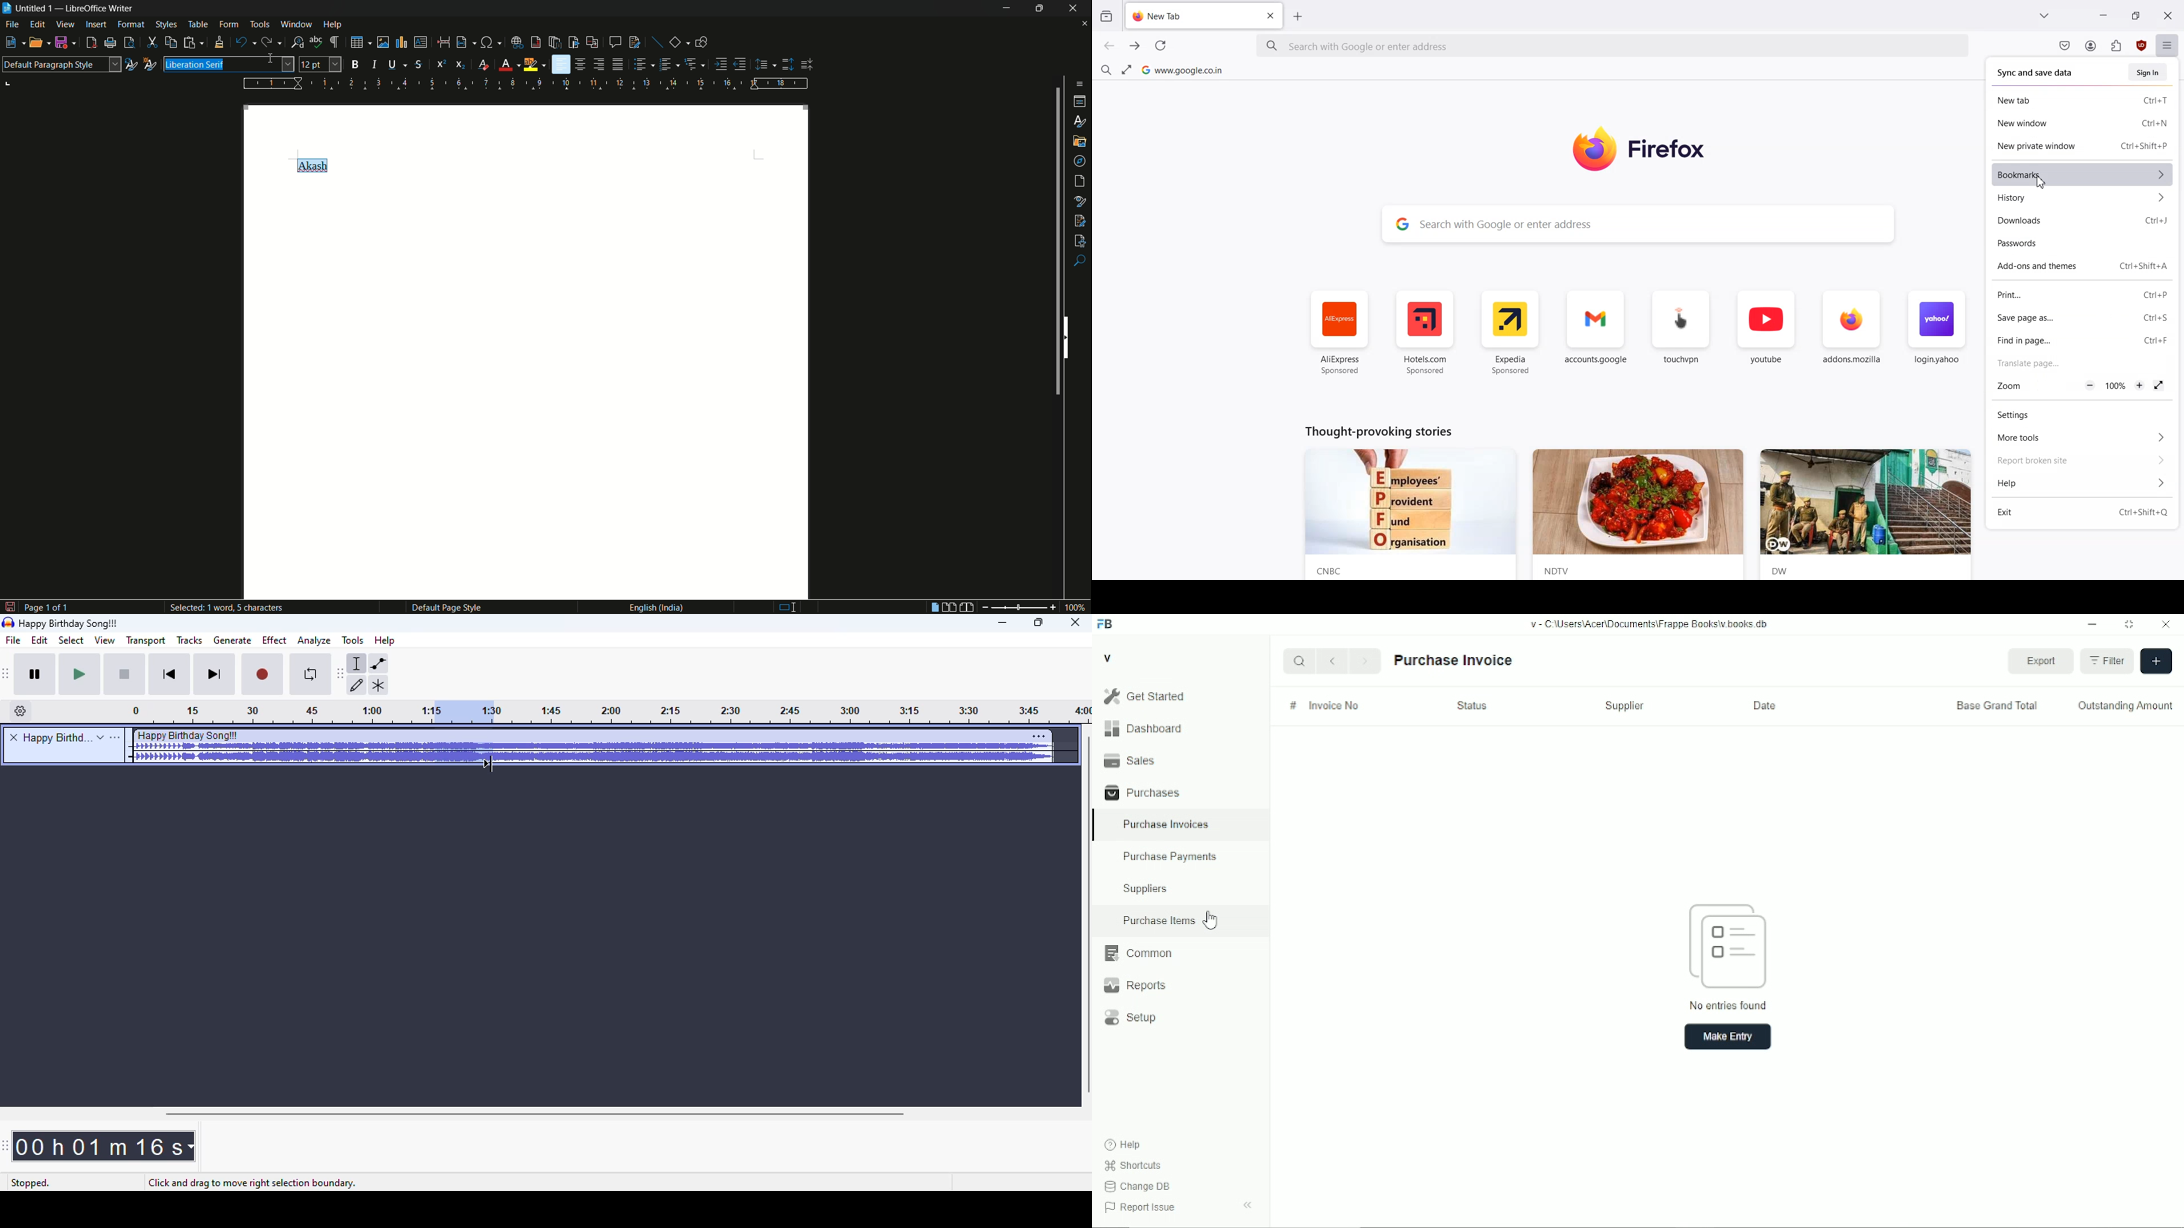 The width and height of the screenshot is (2184, 1232). Describe the element at coordinates (443, 42) in the screenshot. I see `page break` at that location.